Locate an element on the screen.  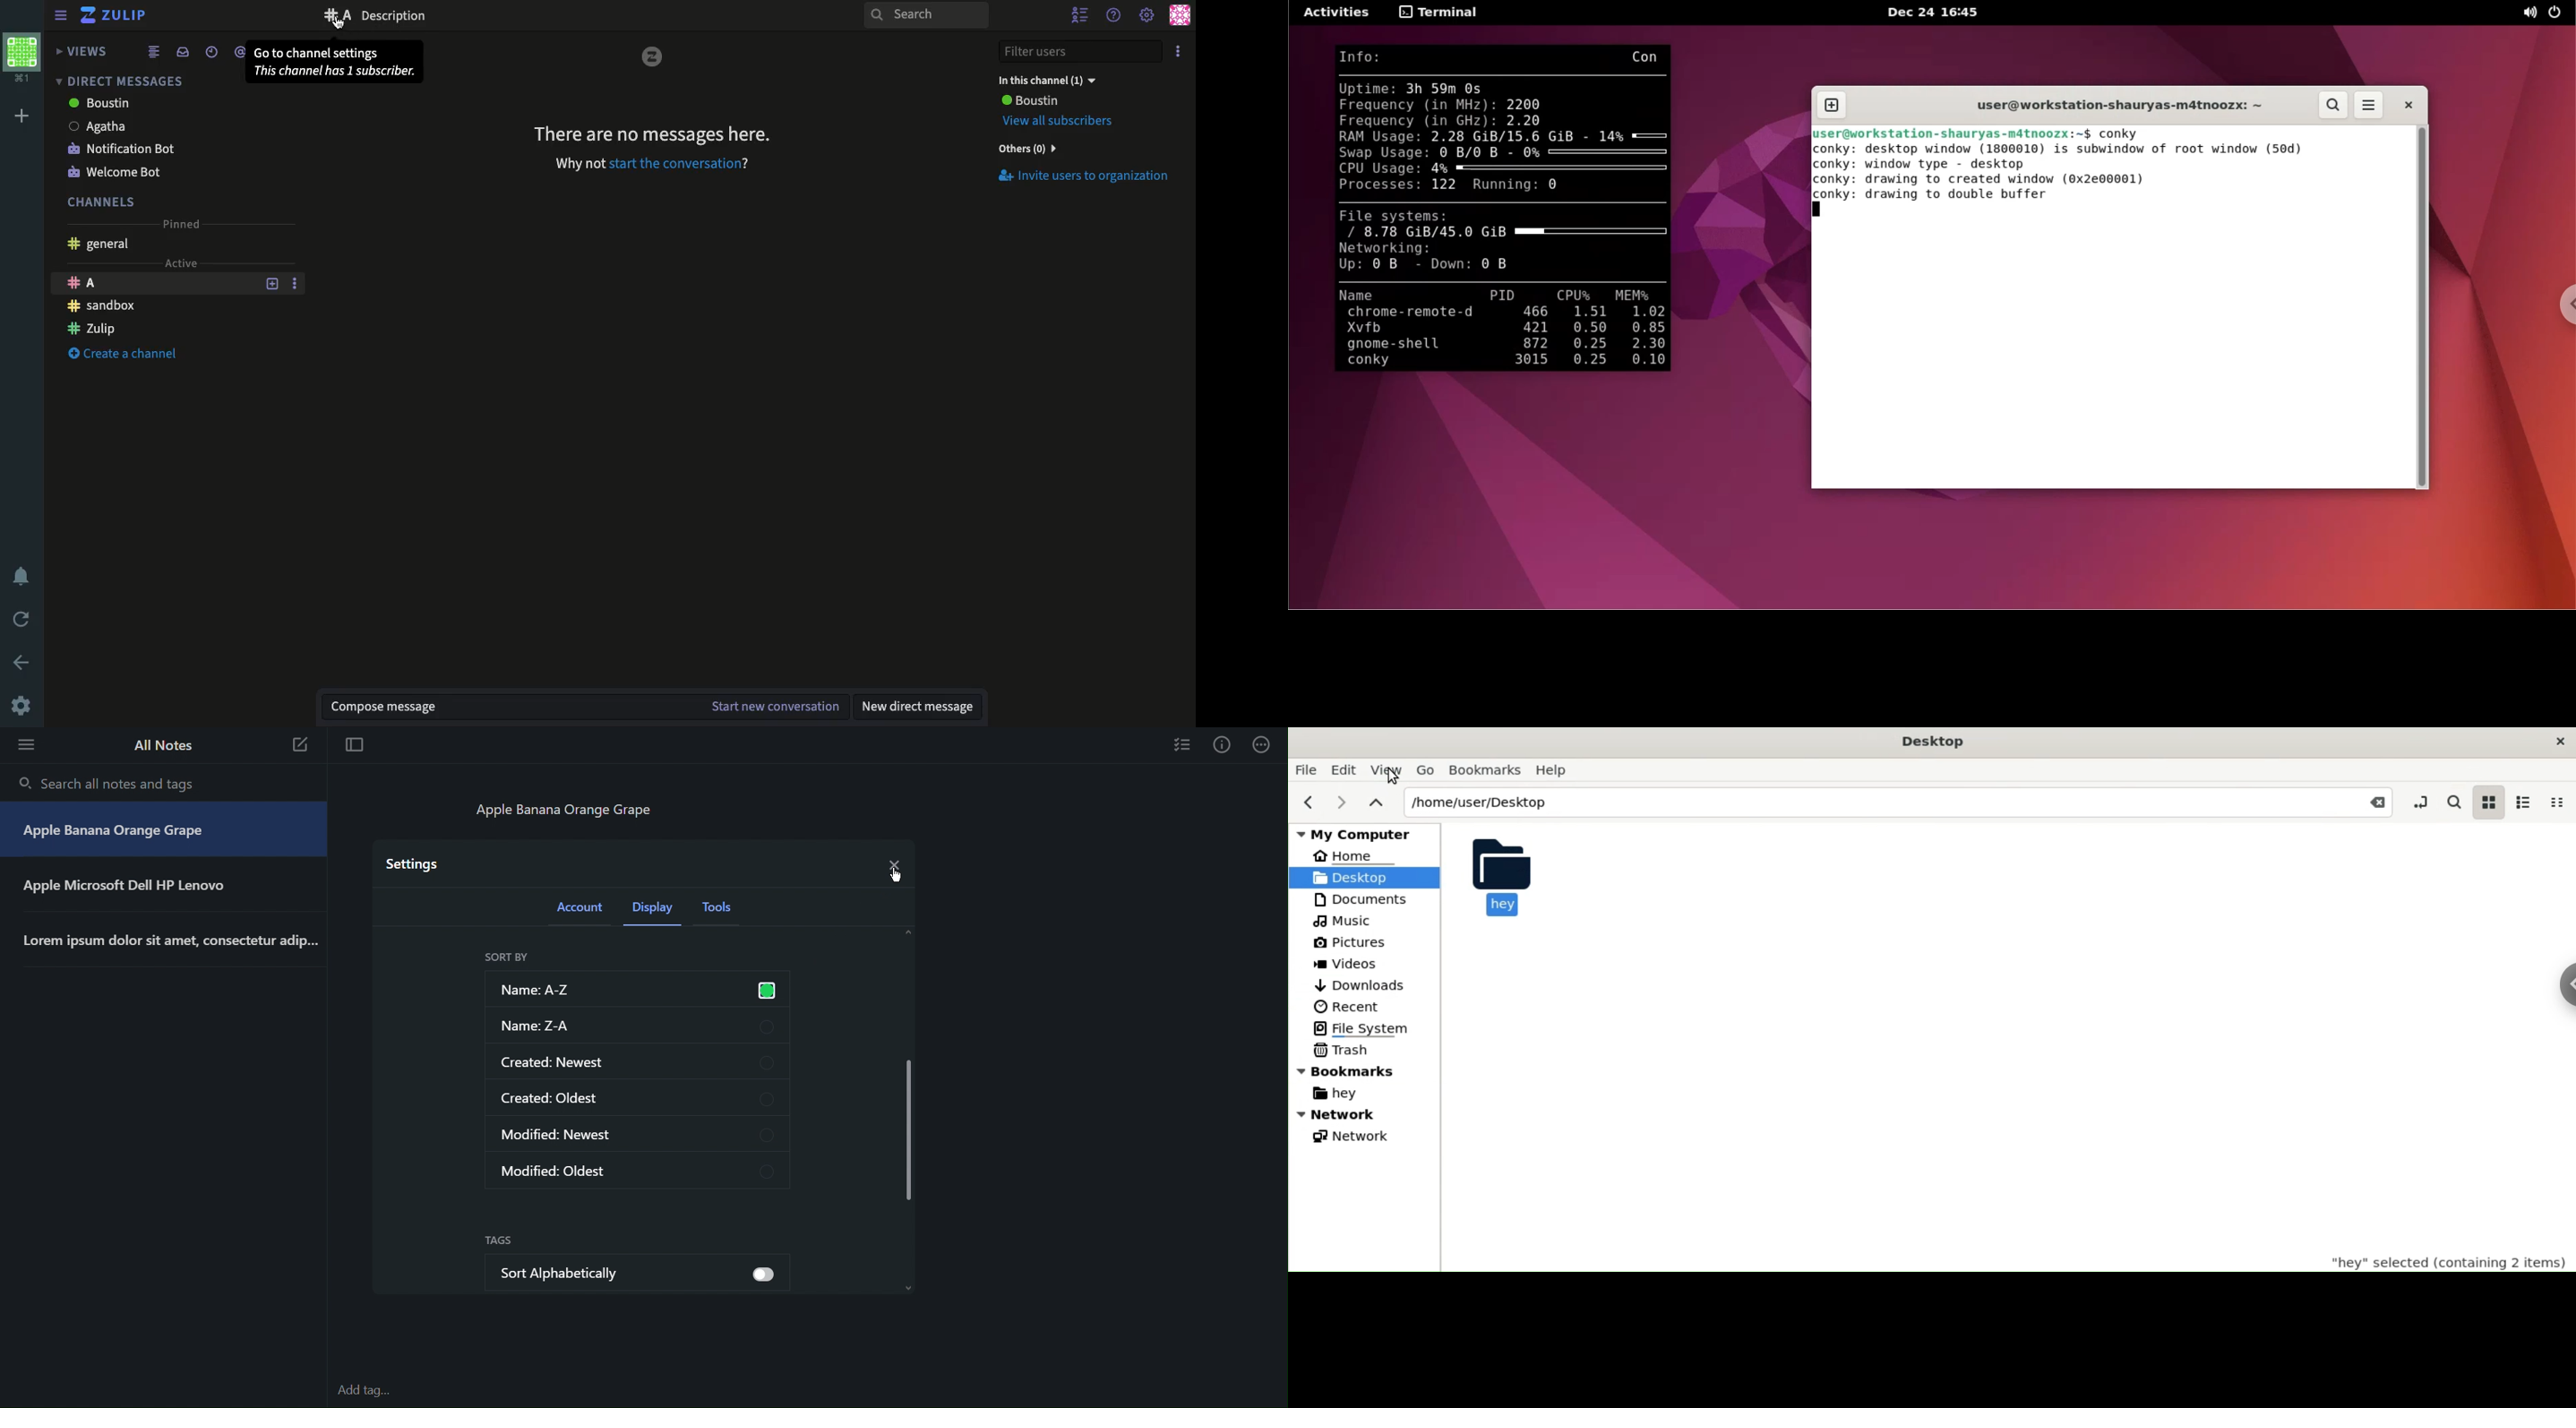
Invite users to organization is located at coordinates (1083, 176).